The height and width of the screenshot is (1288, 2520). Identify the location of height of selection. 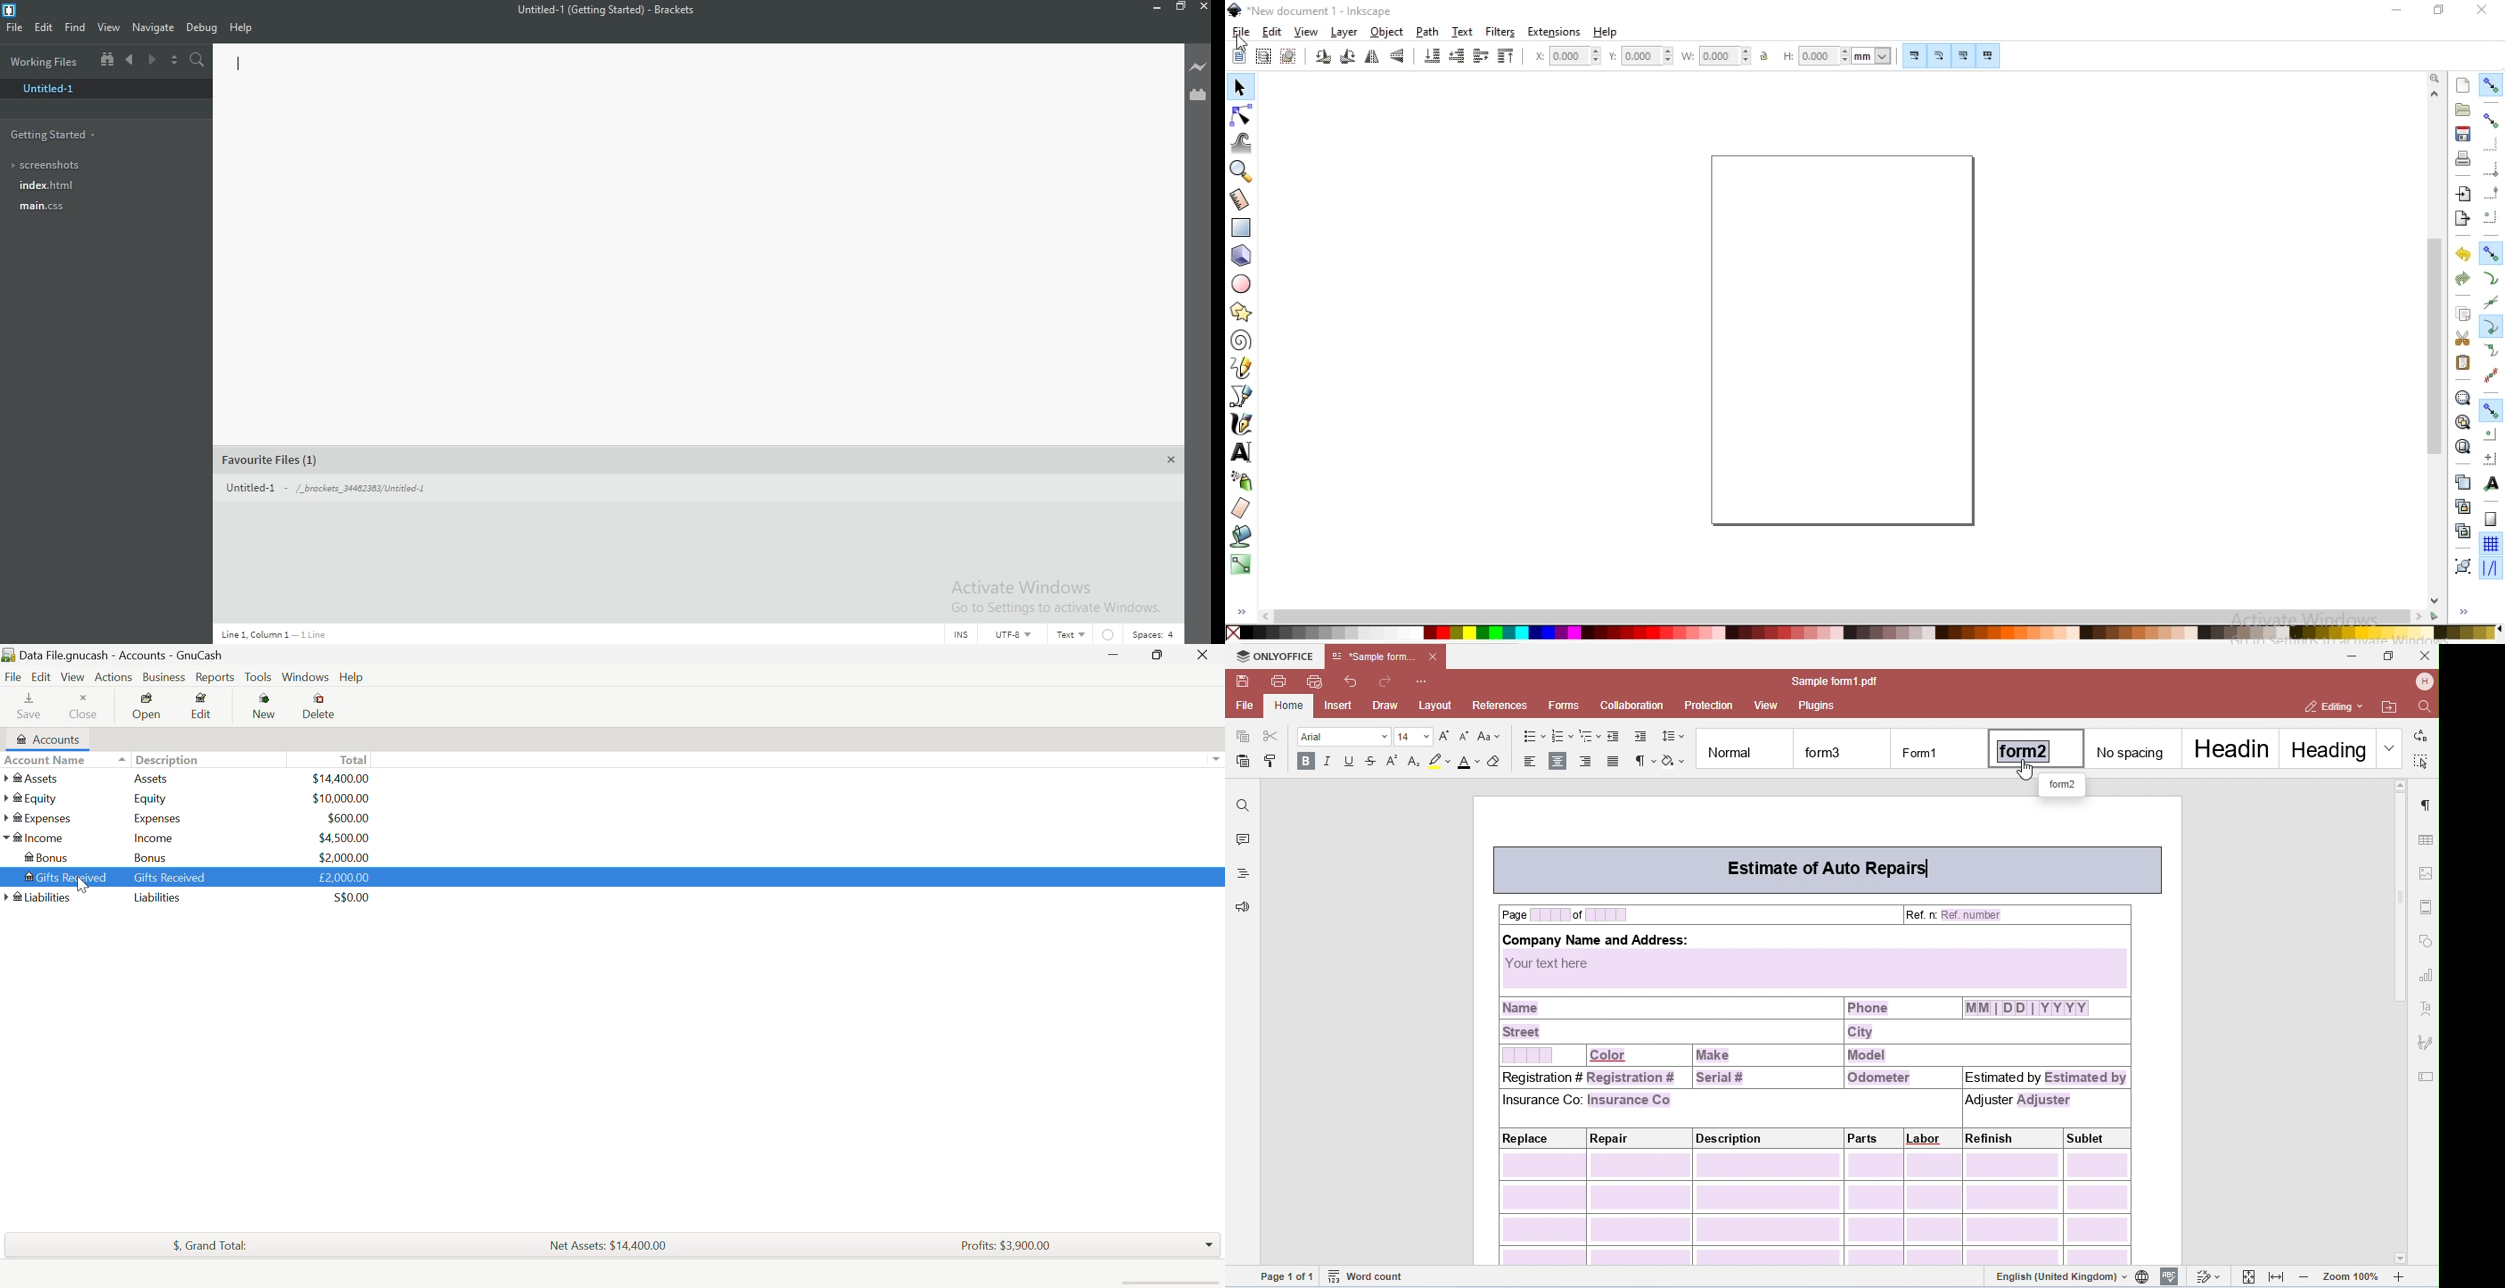
(1839, 56).